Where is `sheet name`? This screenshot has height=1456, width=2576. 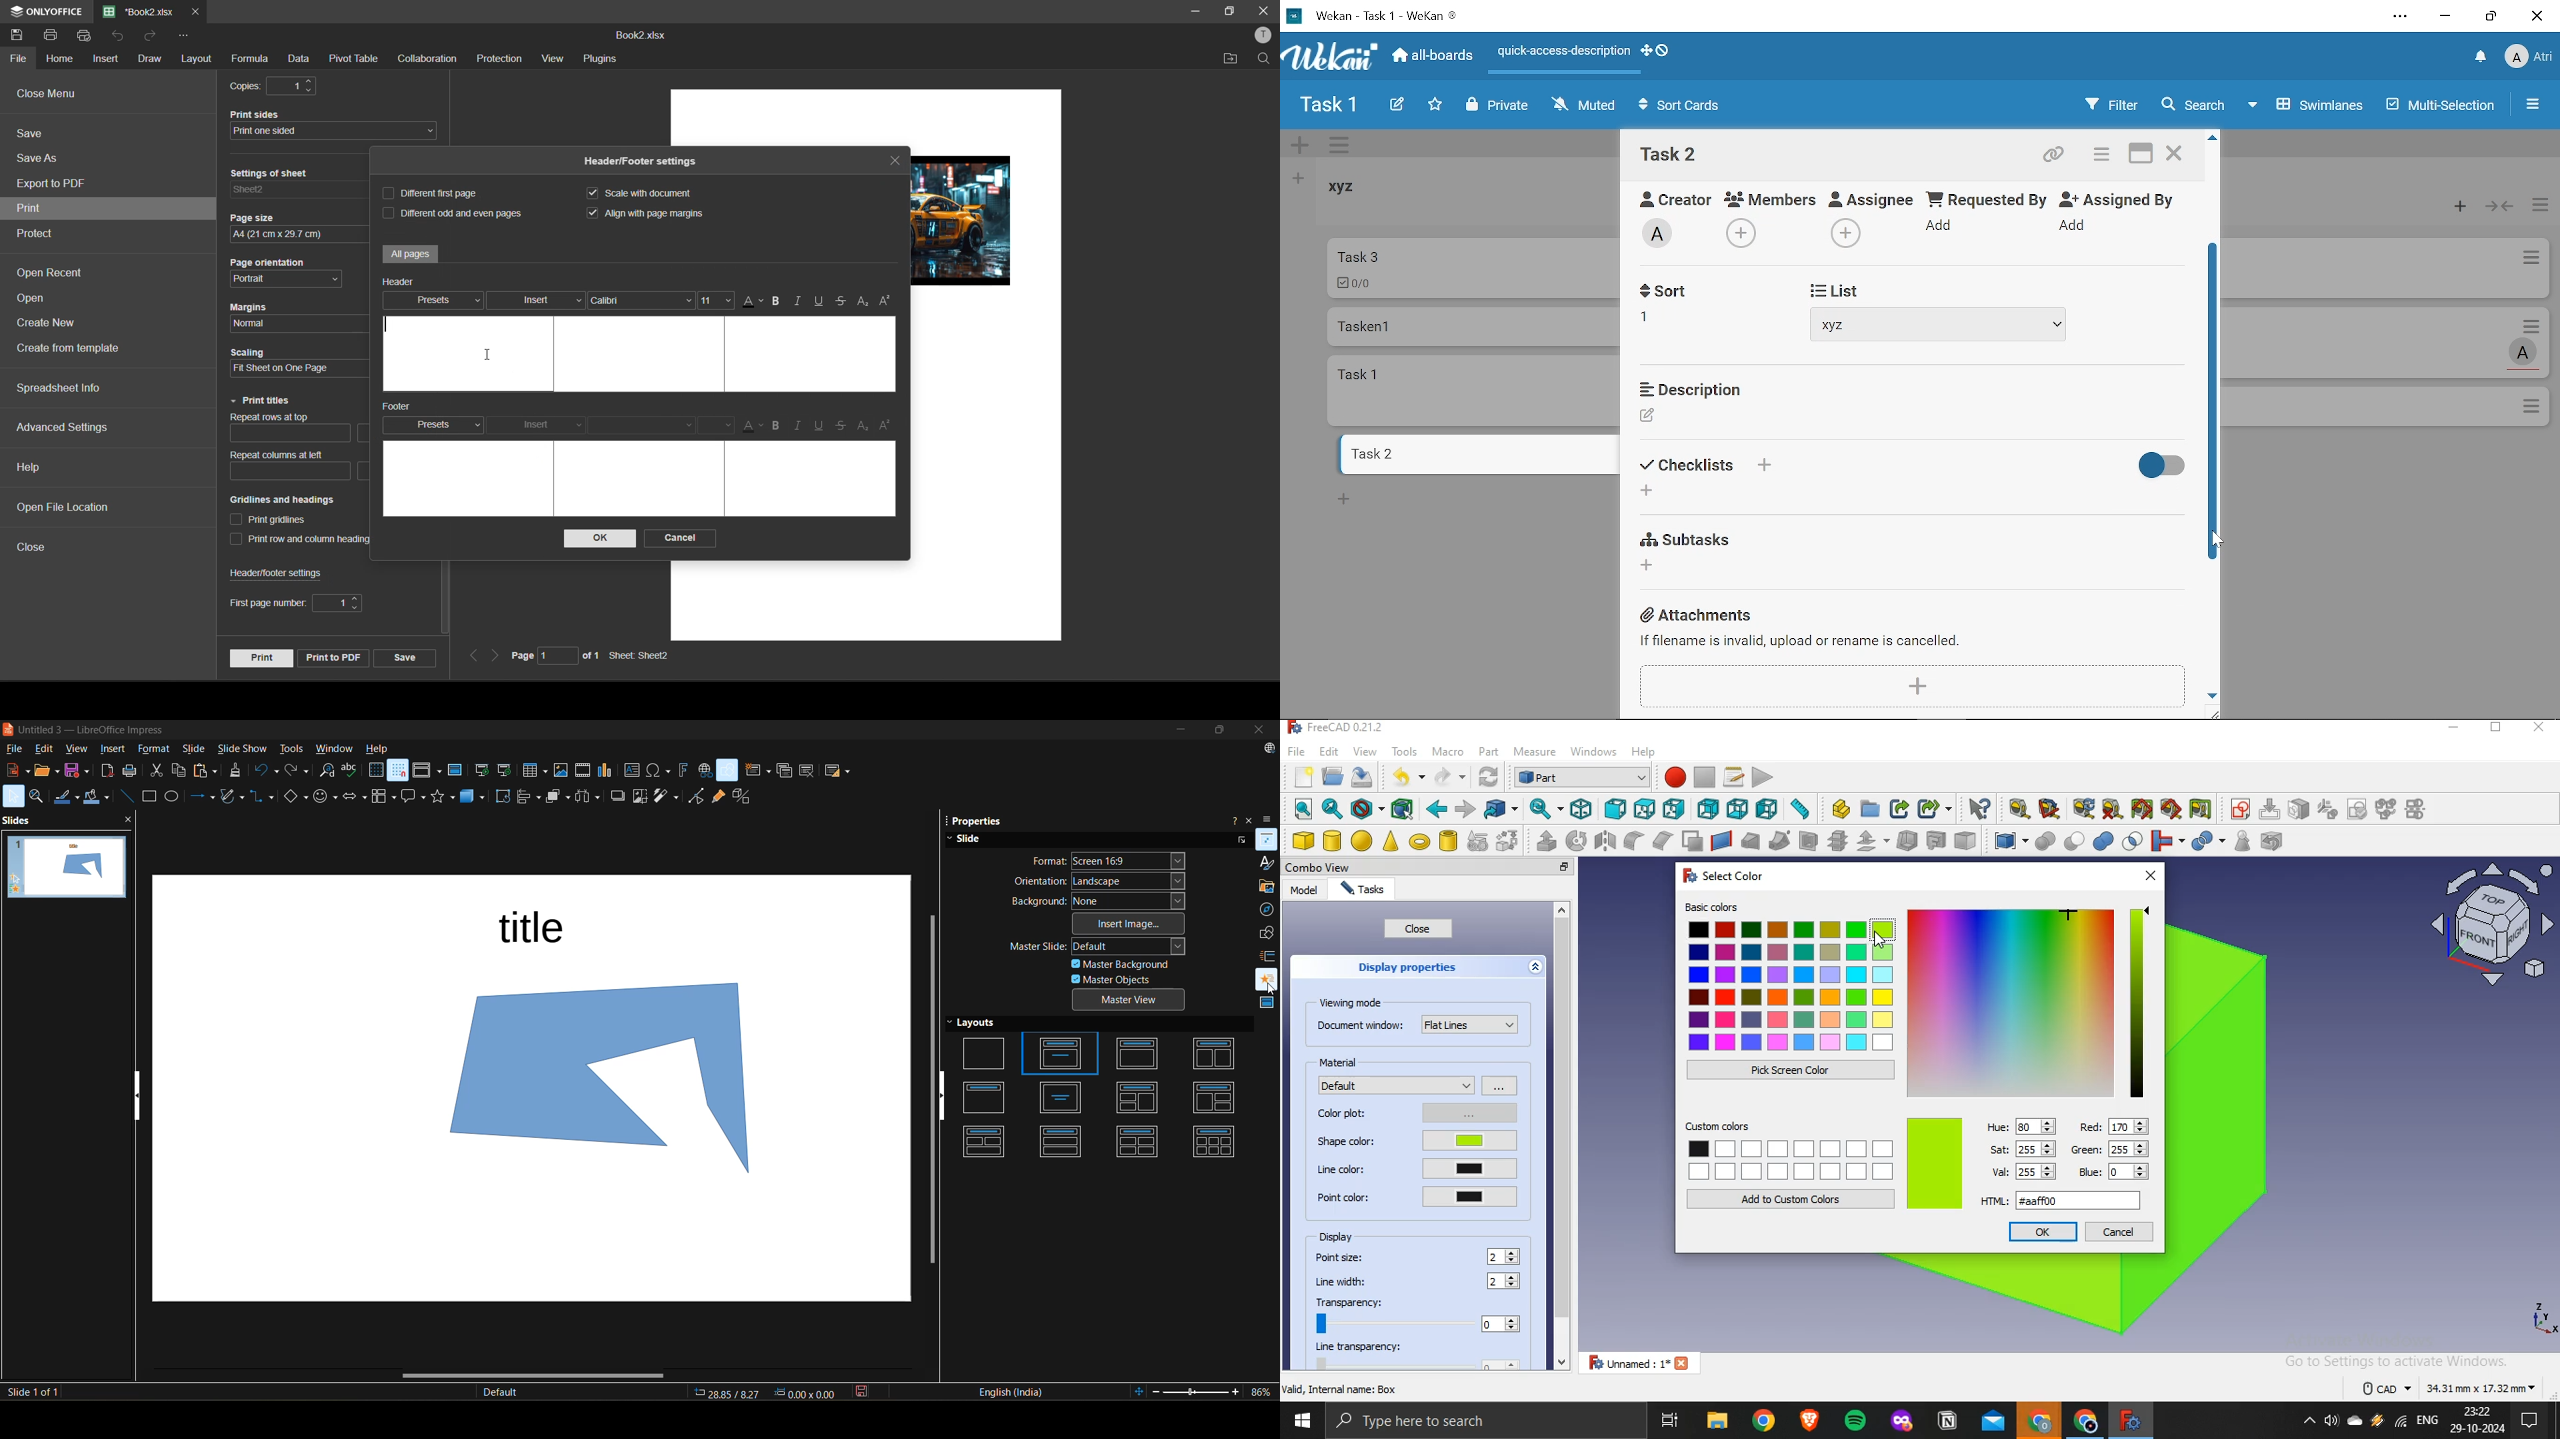 sheet name is located at coordinates (644, 657).